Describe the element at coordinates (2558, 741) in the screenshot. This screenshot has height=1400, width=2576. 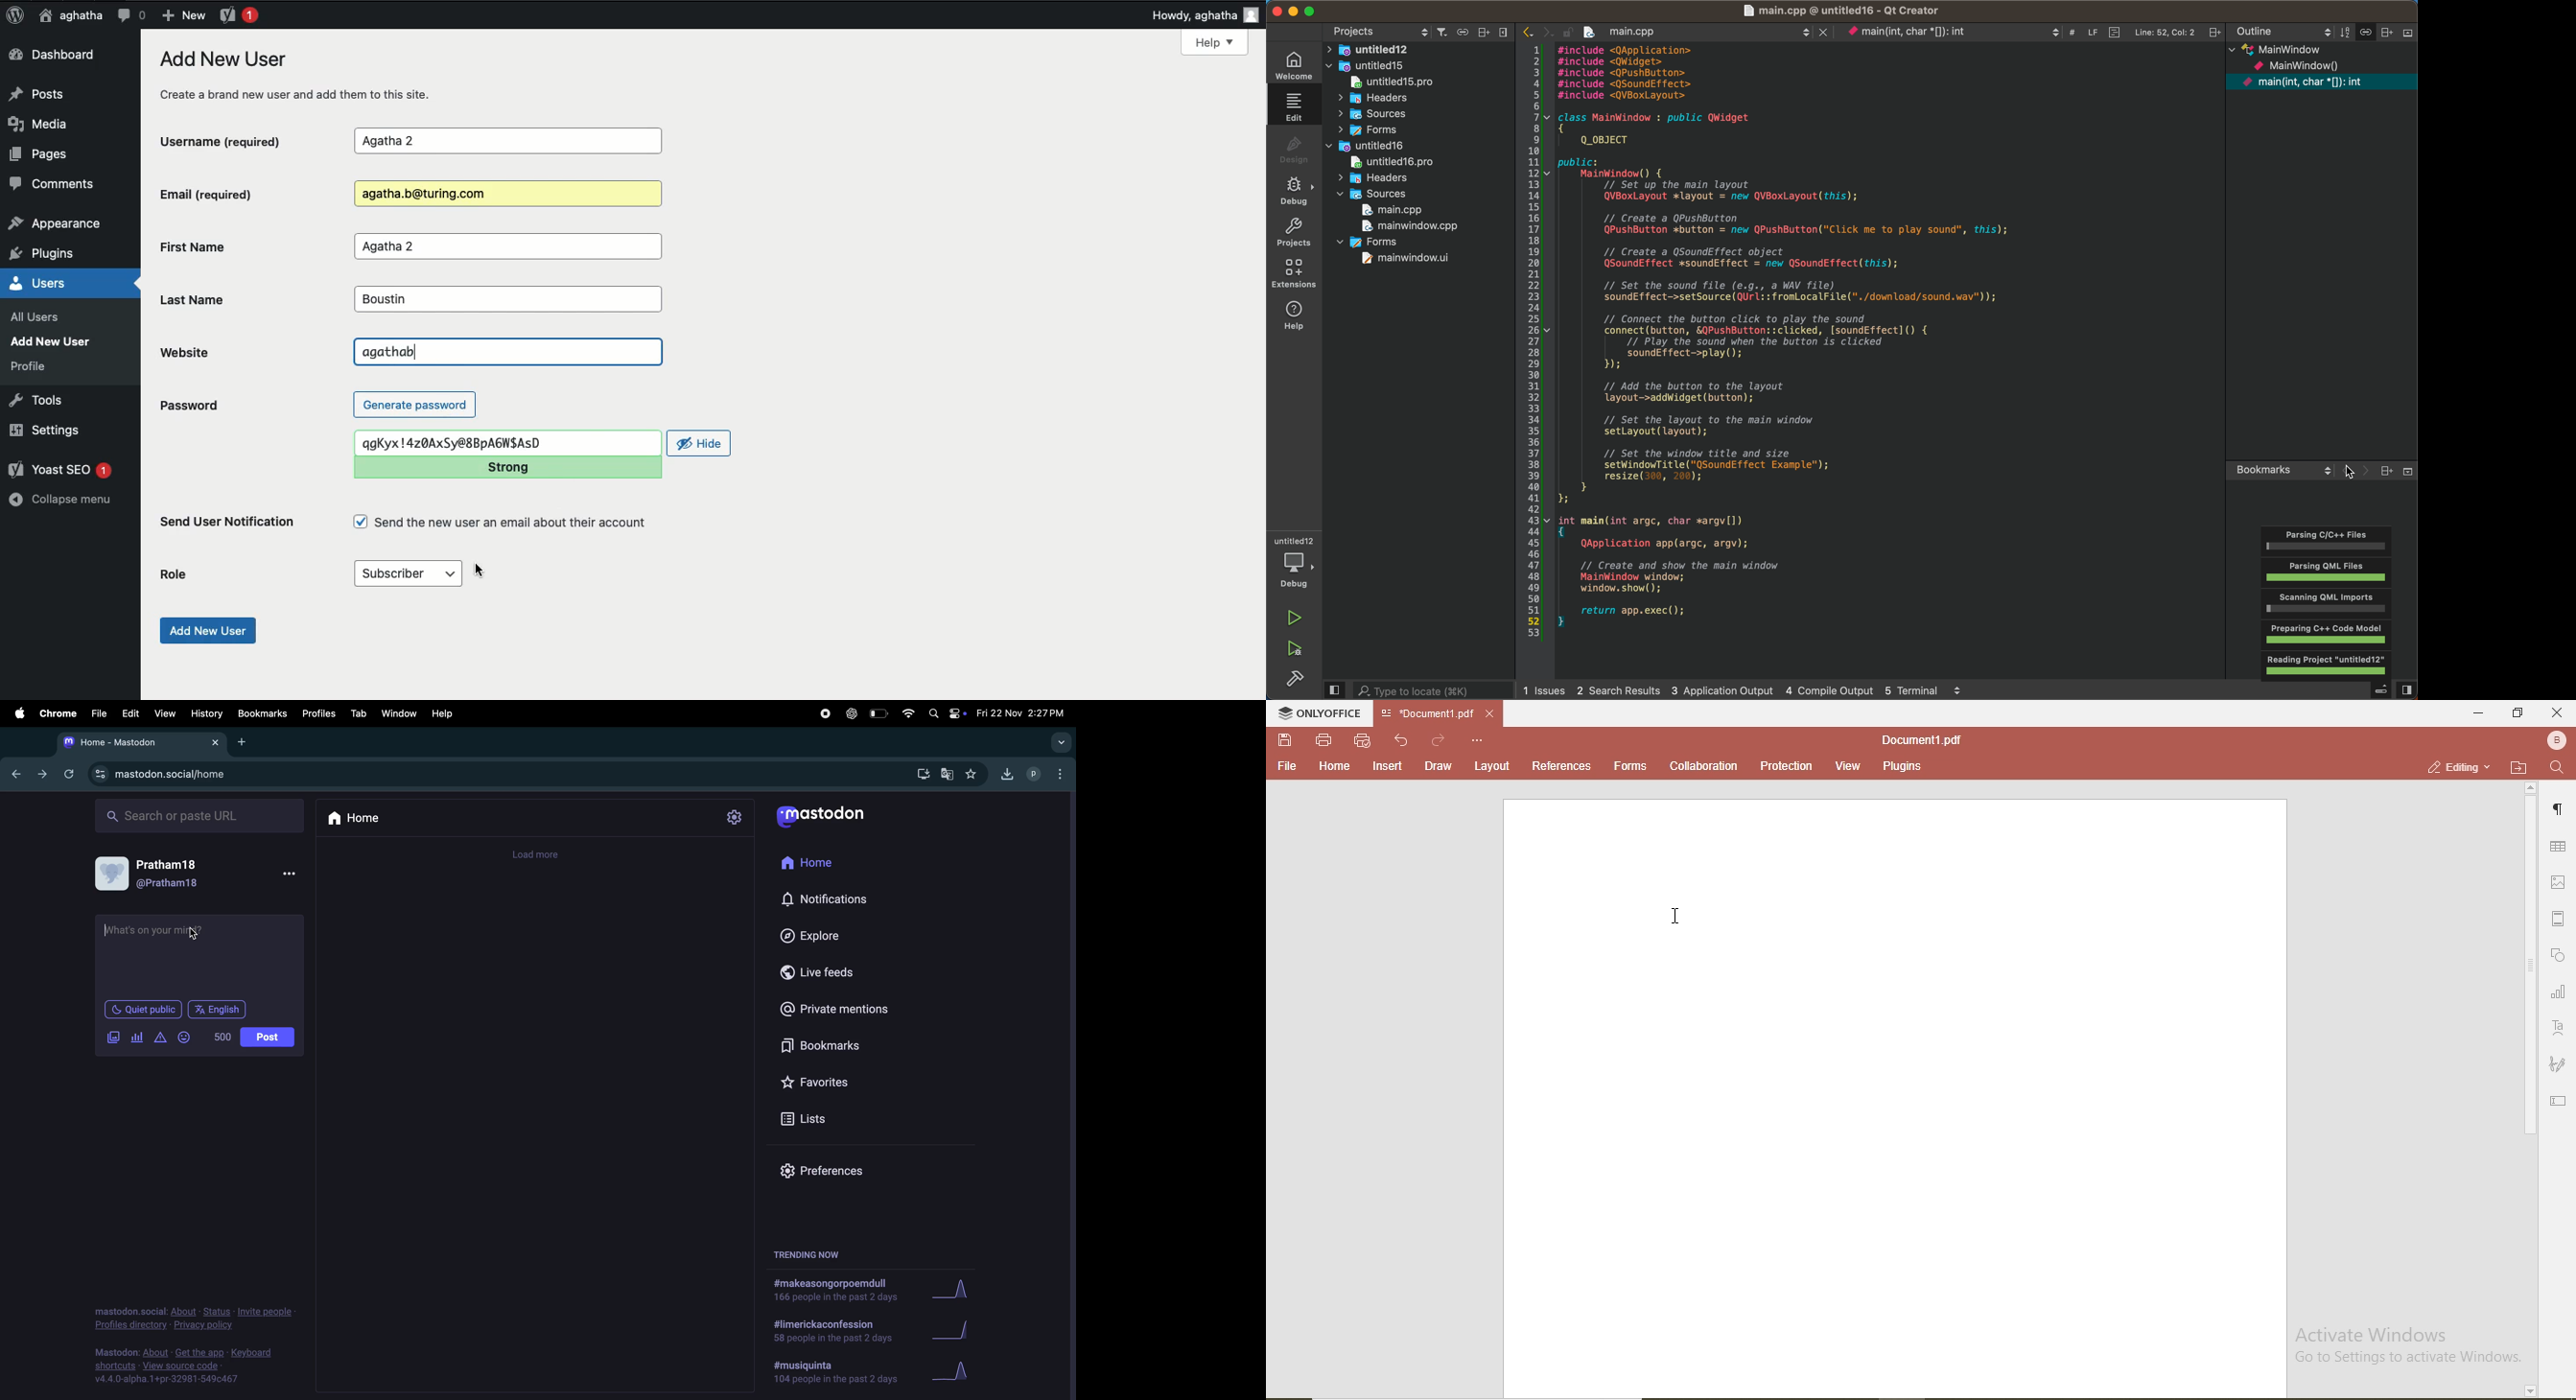
I see `profile` at that location.